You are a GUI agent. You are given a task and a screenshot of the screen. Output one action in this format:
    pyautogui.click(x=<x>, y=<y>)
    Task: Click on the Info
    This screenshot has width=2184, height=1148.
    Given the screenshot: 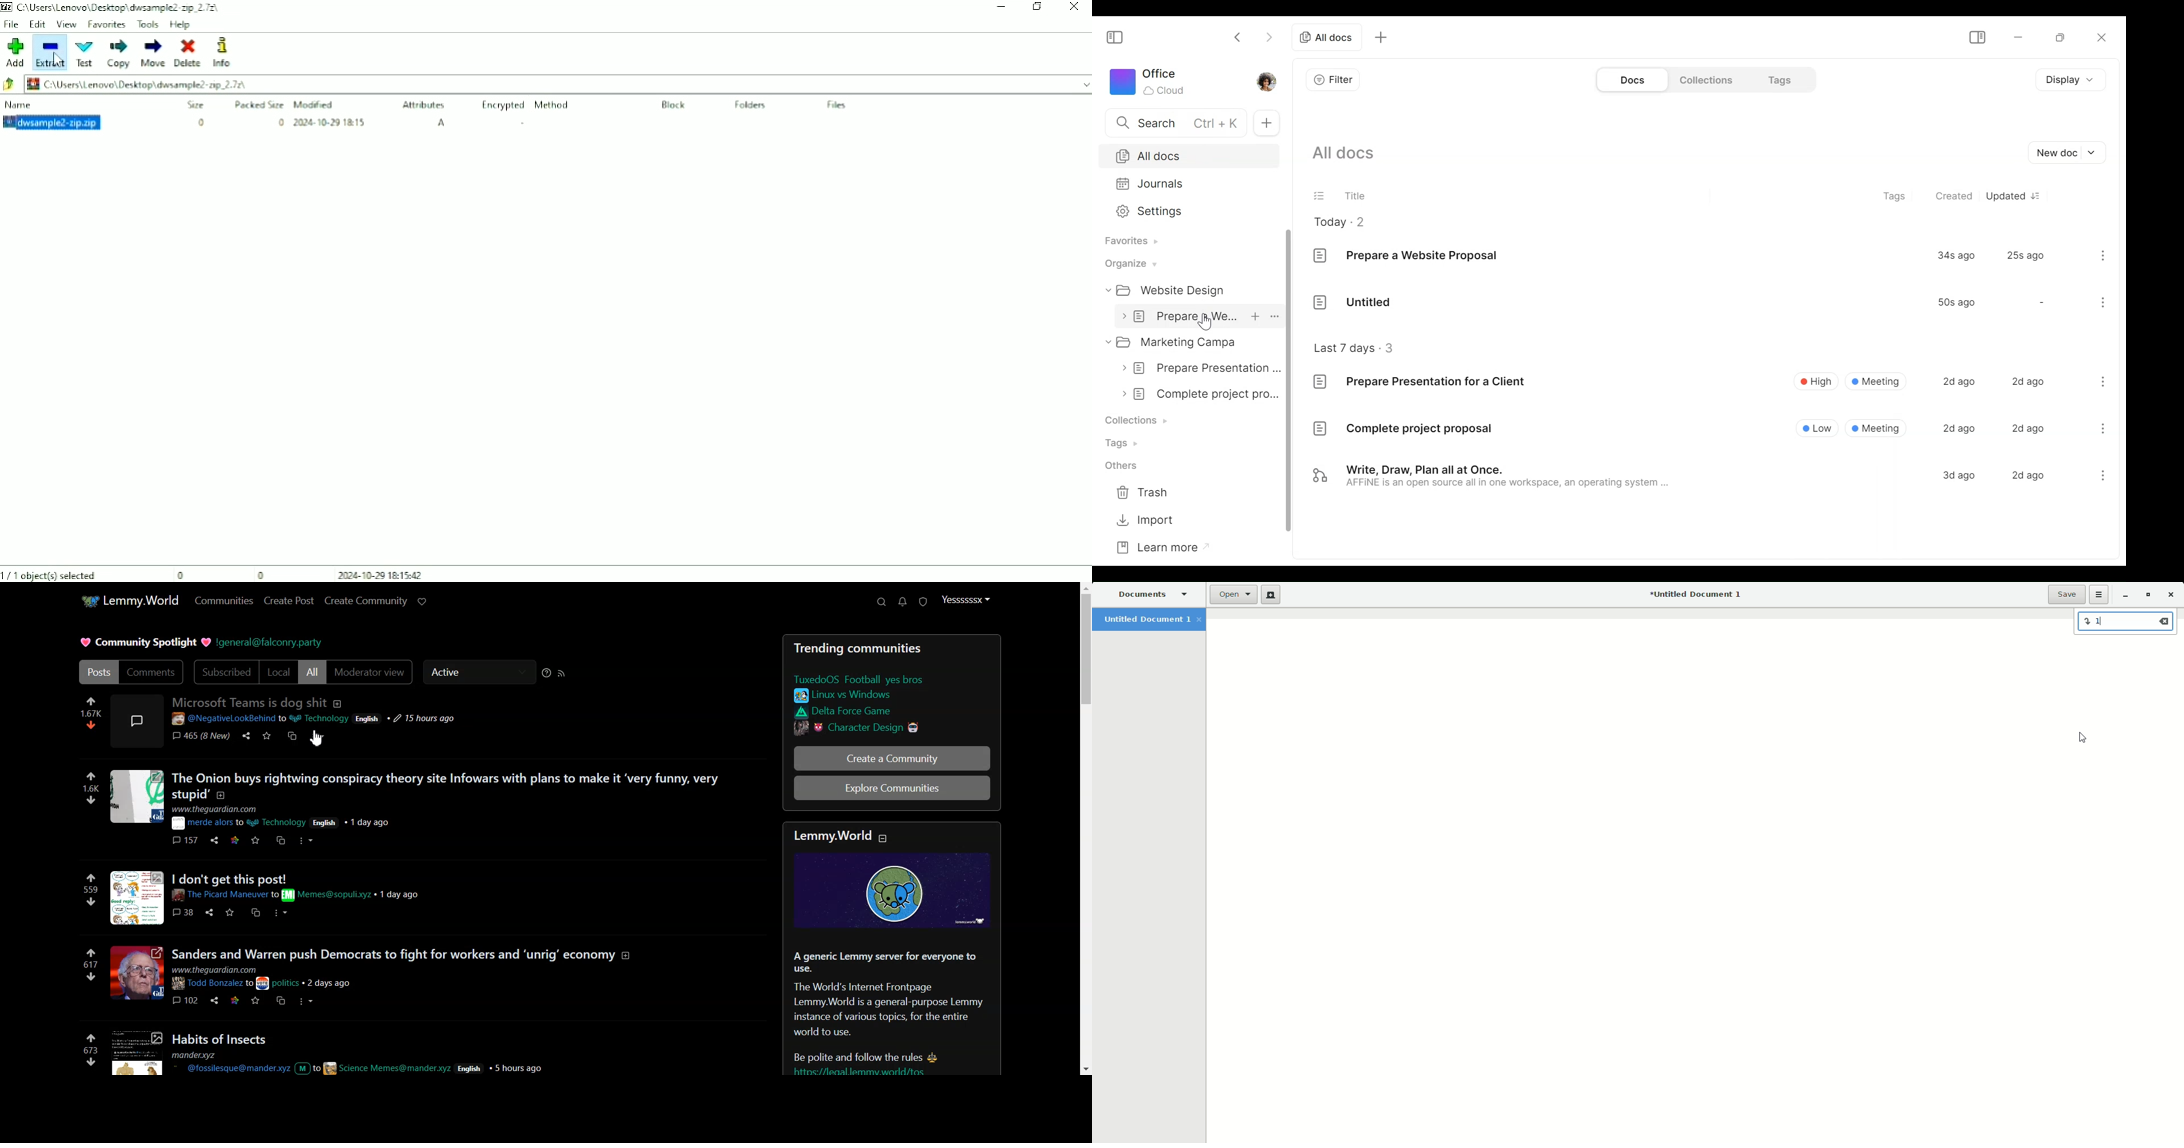 What is the action you would take?
    pyautogui.click(x=231, y=53)
    